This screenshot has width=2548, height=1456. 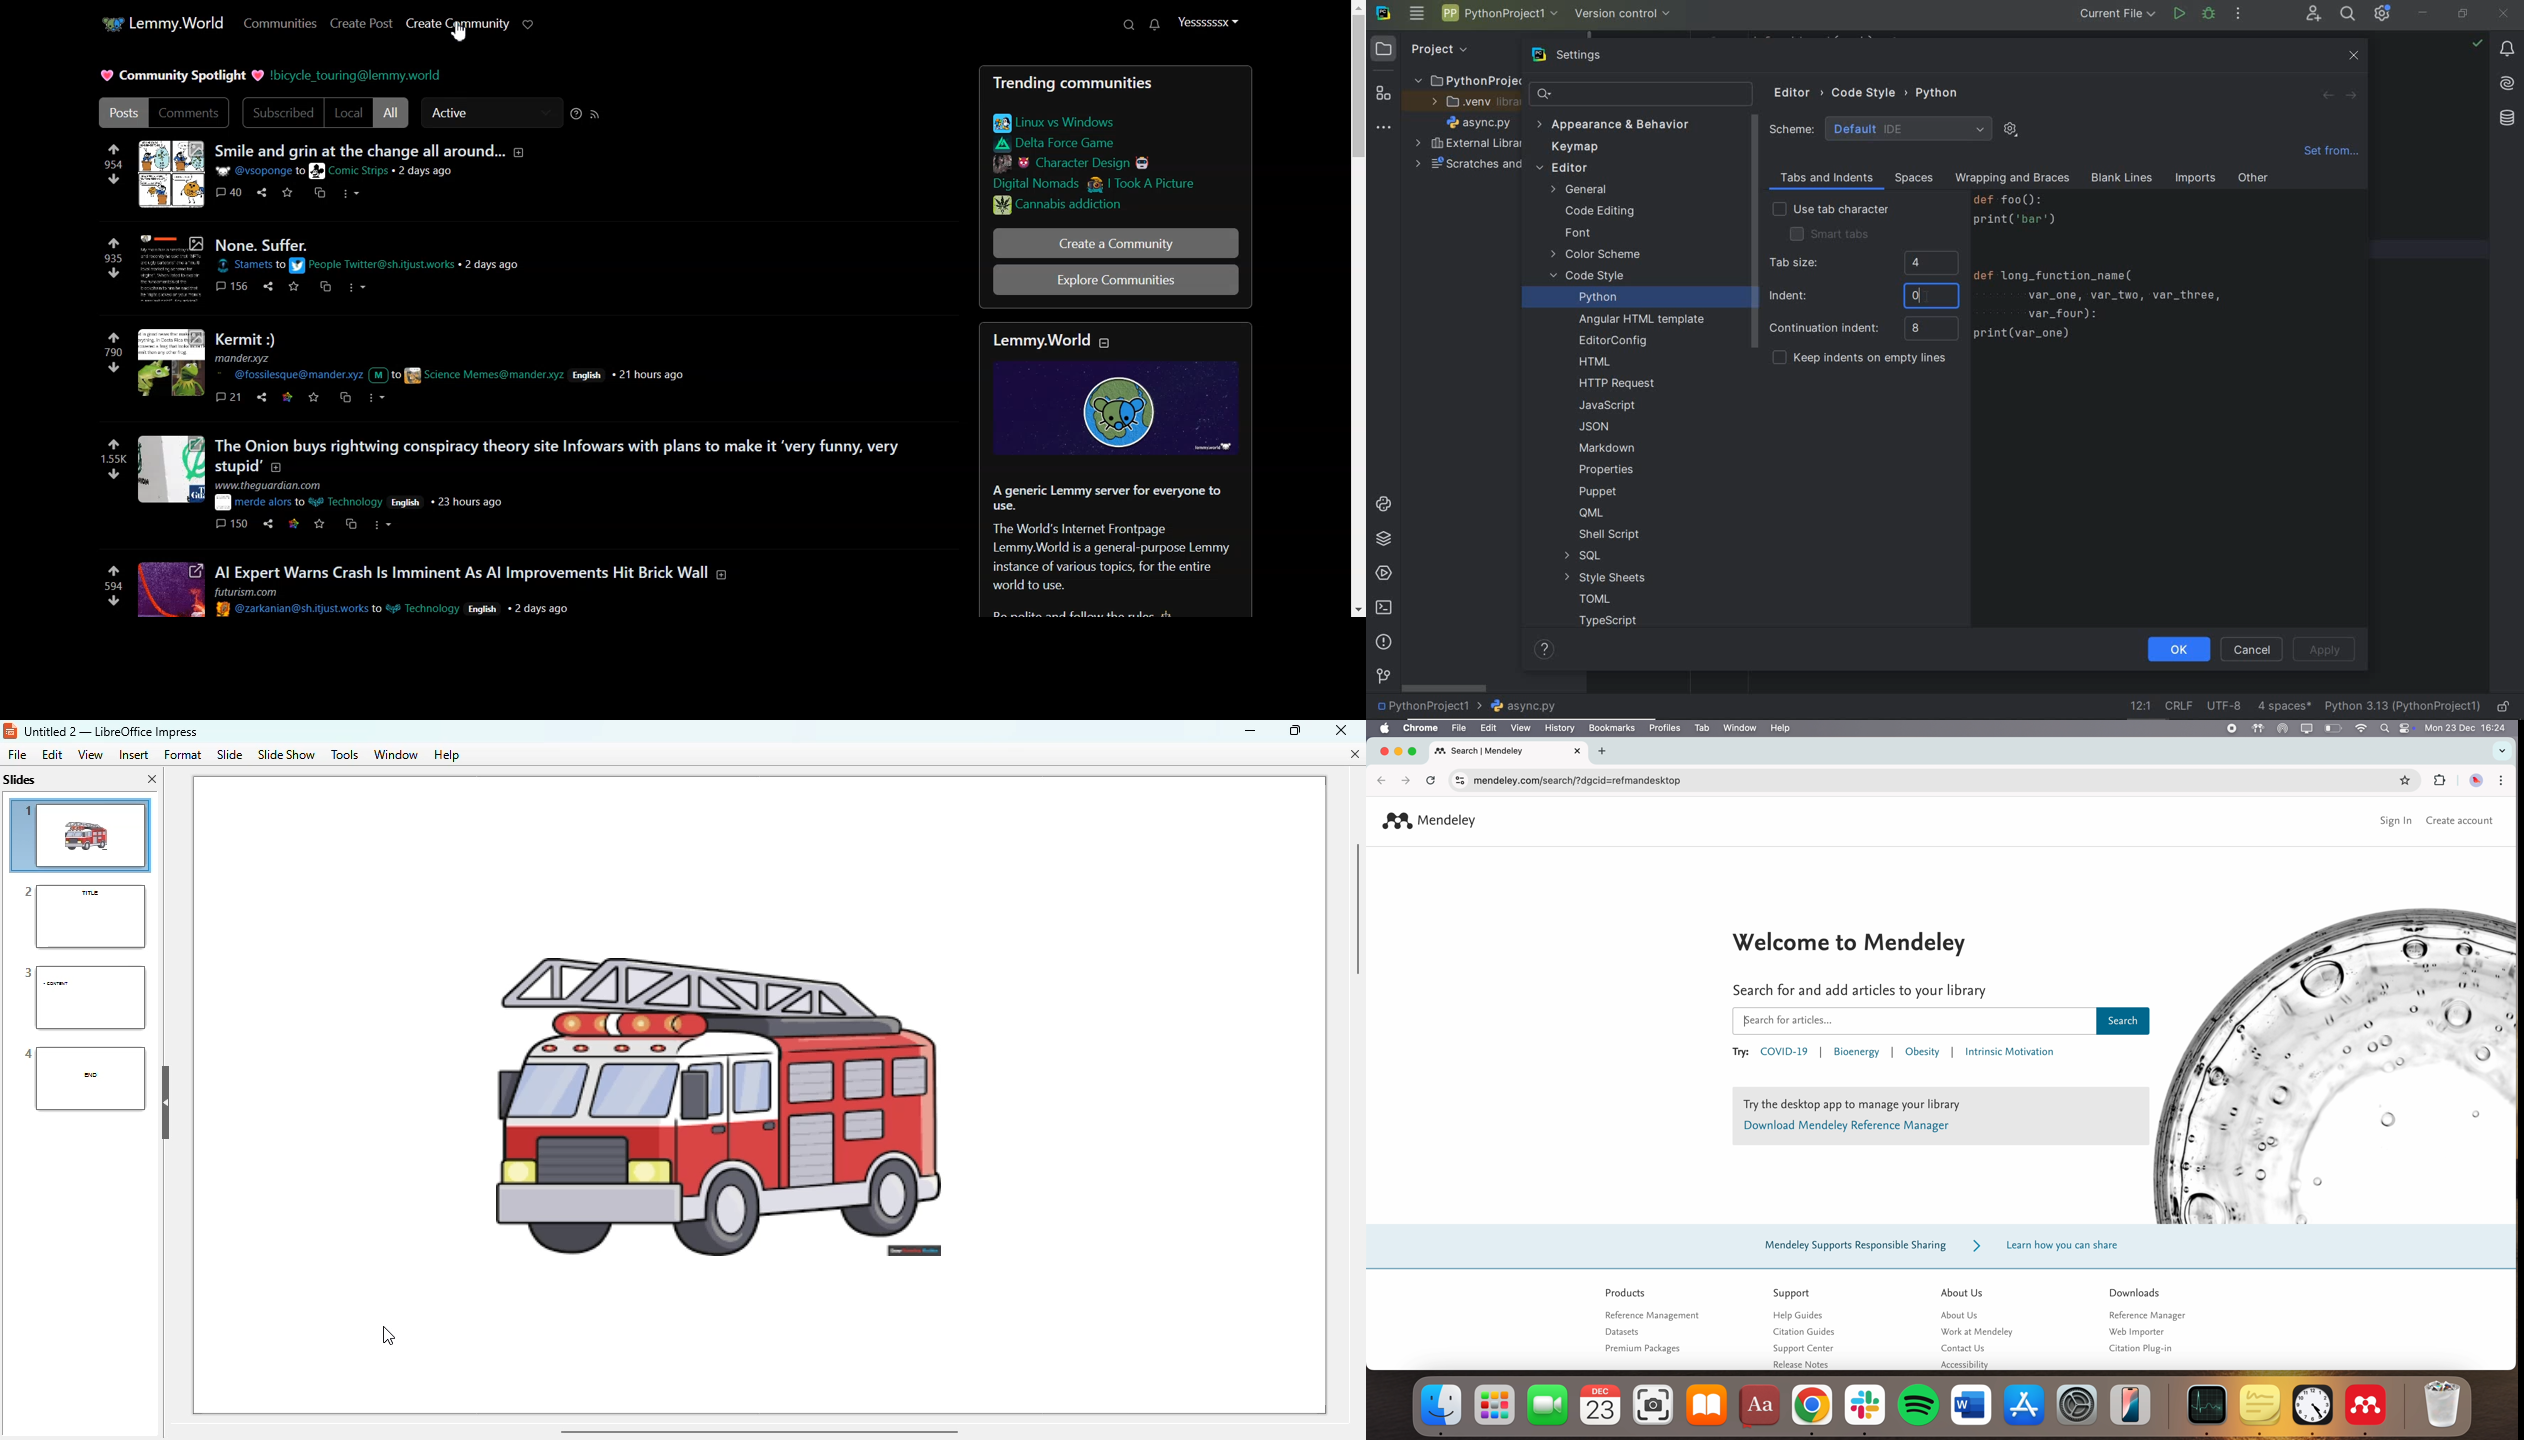 What do you see at coordinates (166, 1102) in the screenshot?
I see `hide` at bounding box center [166, 1102].